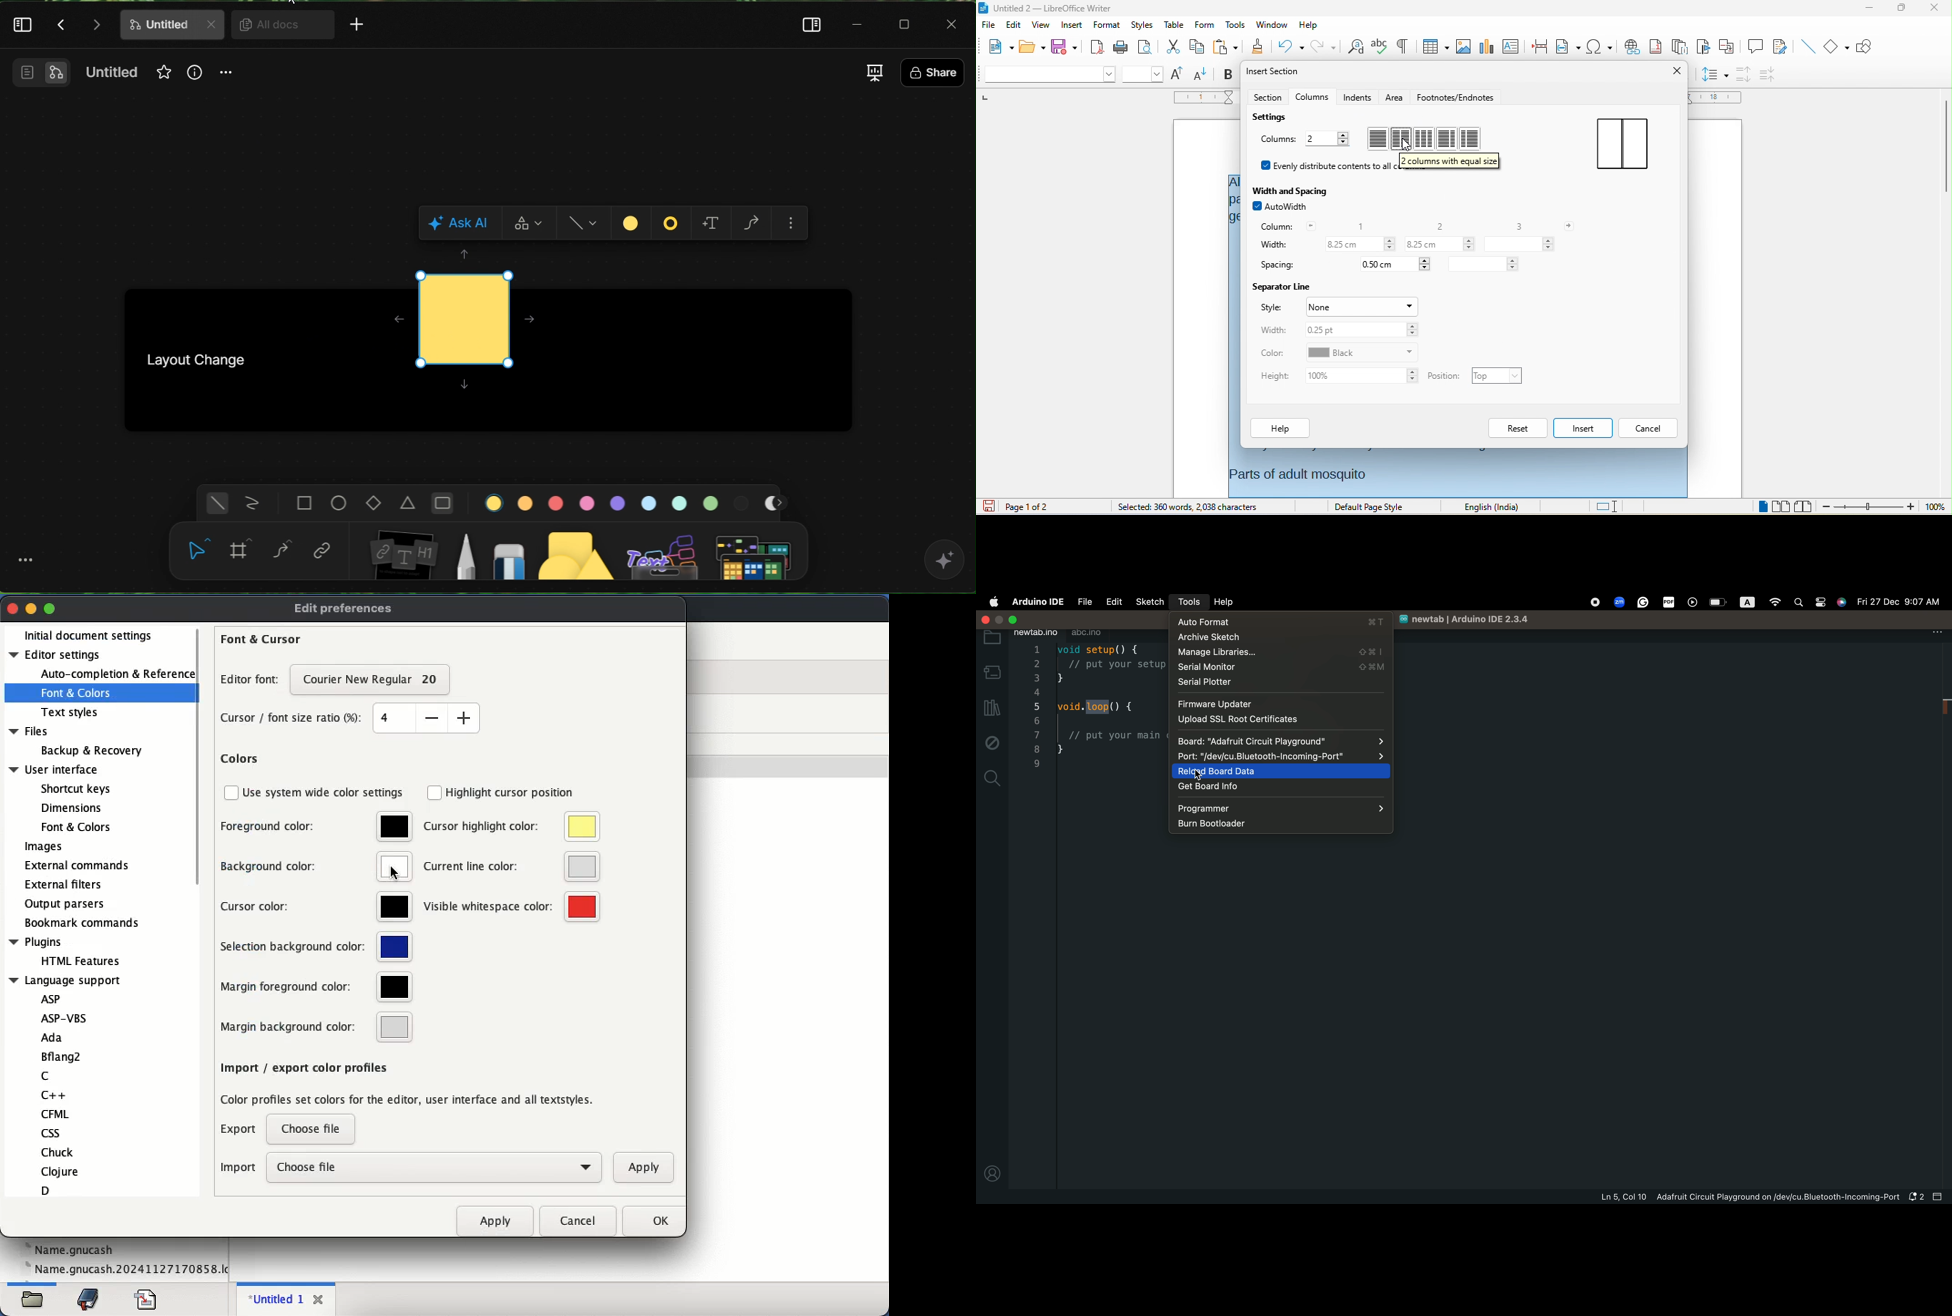 This screenshot has width=1960, height=1316. Describe the element at coordinates (1359, 98) in the screenshot. I see `indents` at that location.